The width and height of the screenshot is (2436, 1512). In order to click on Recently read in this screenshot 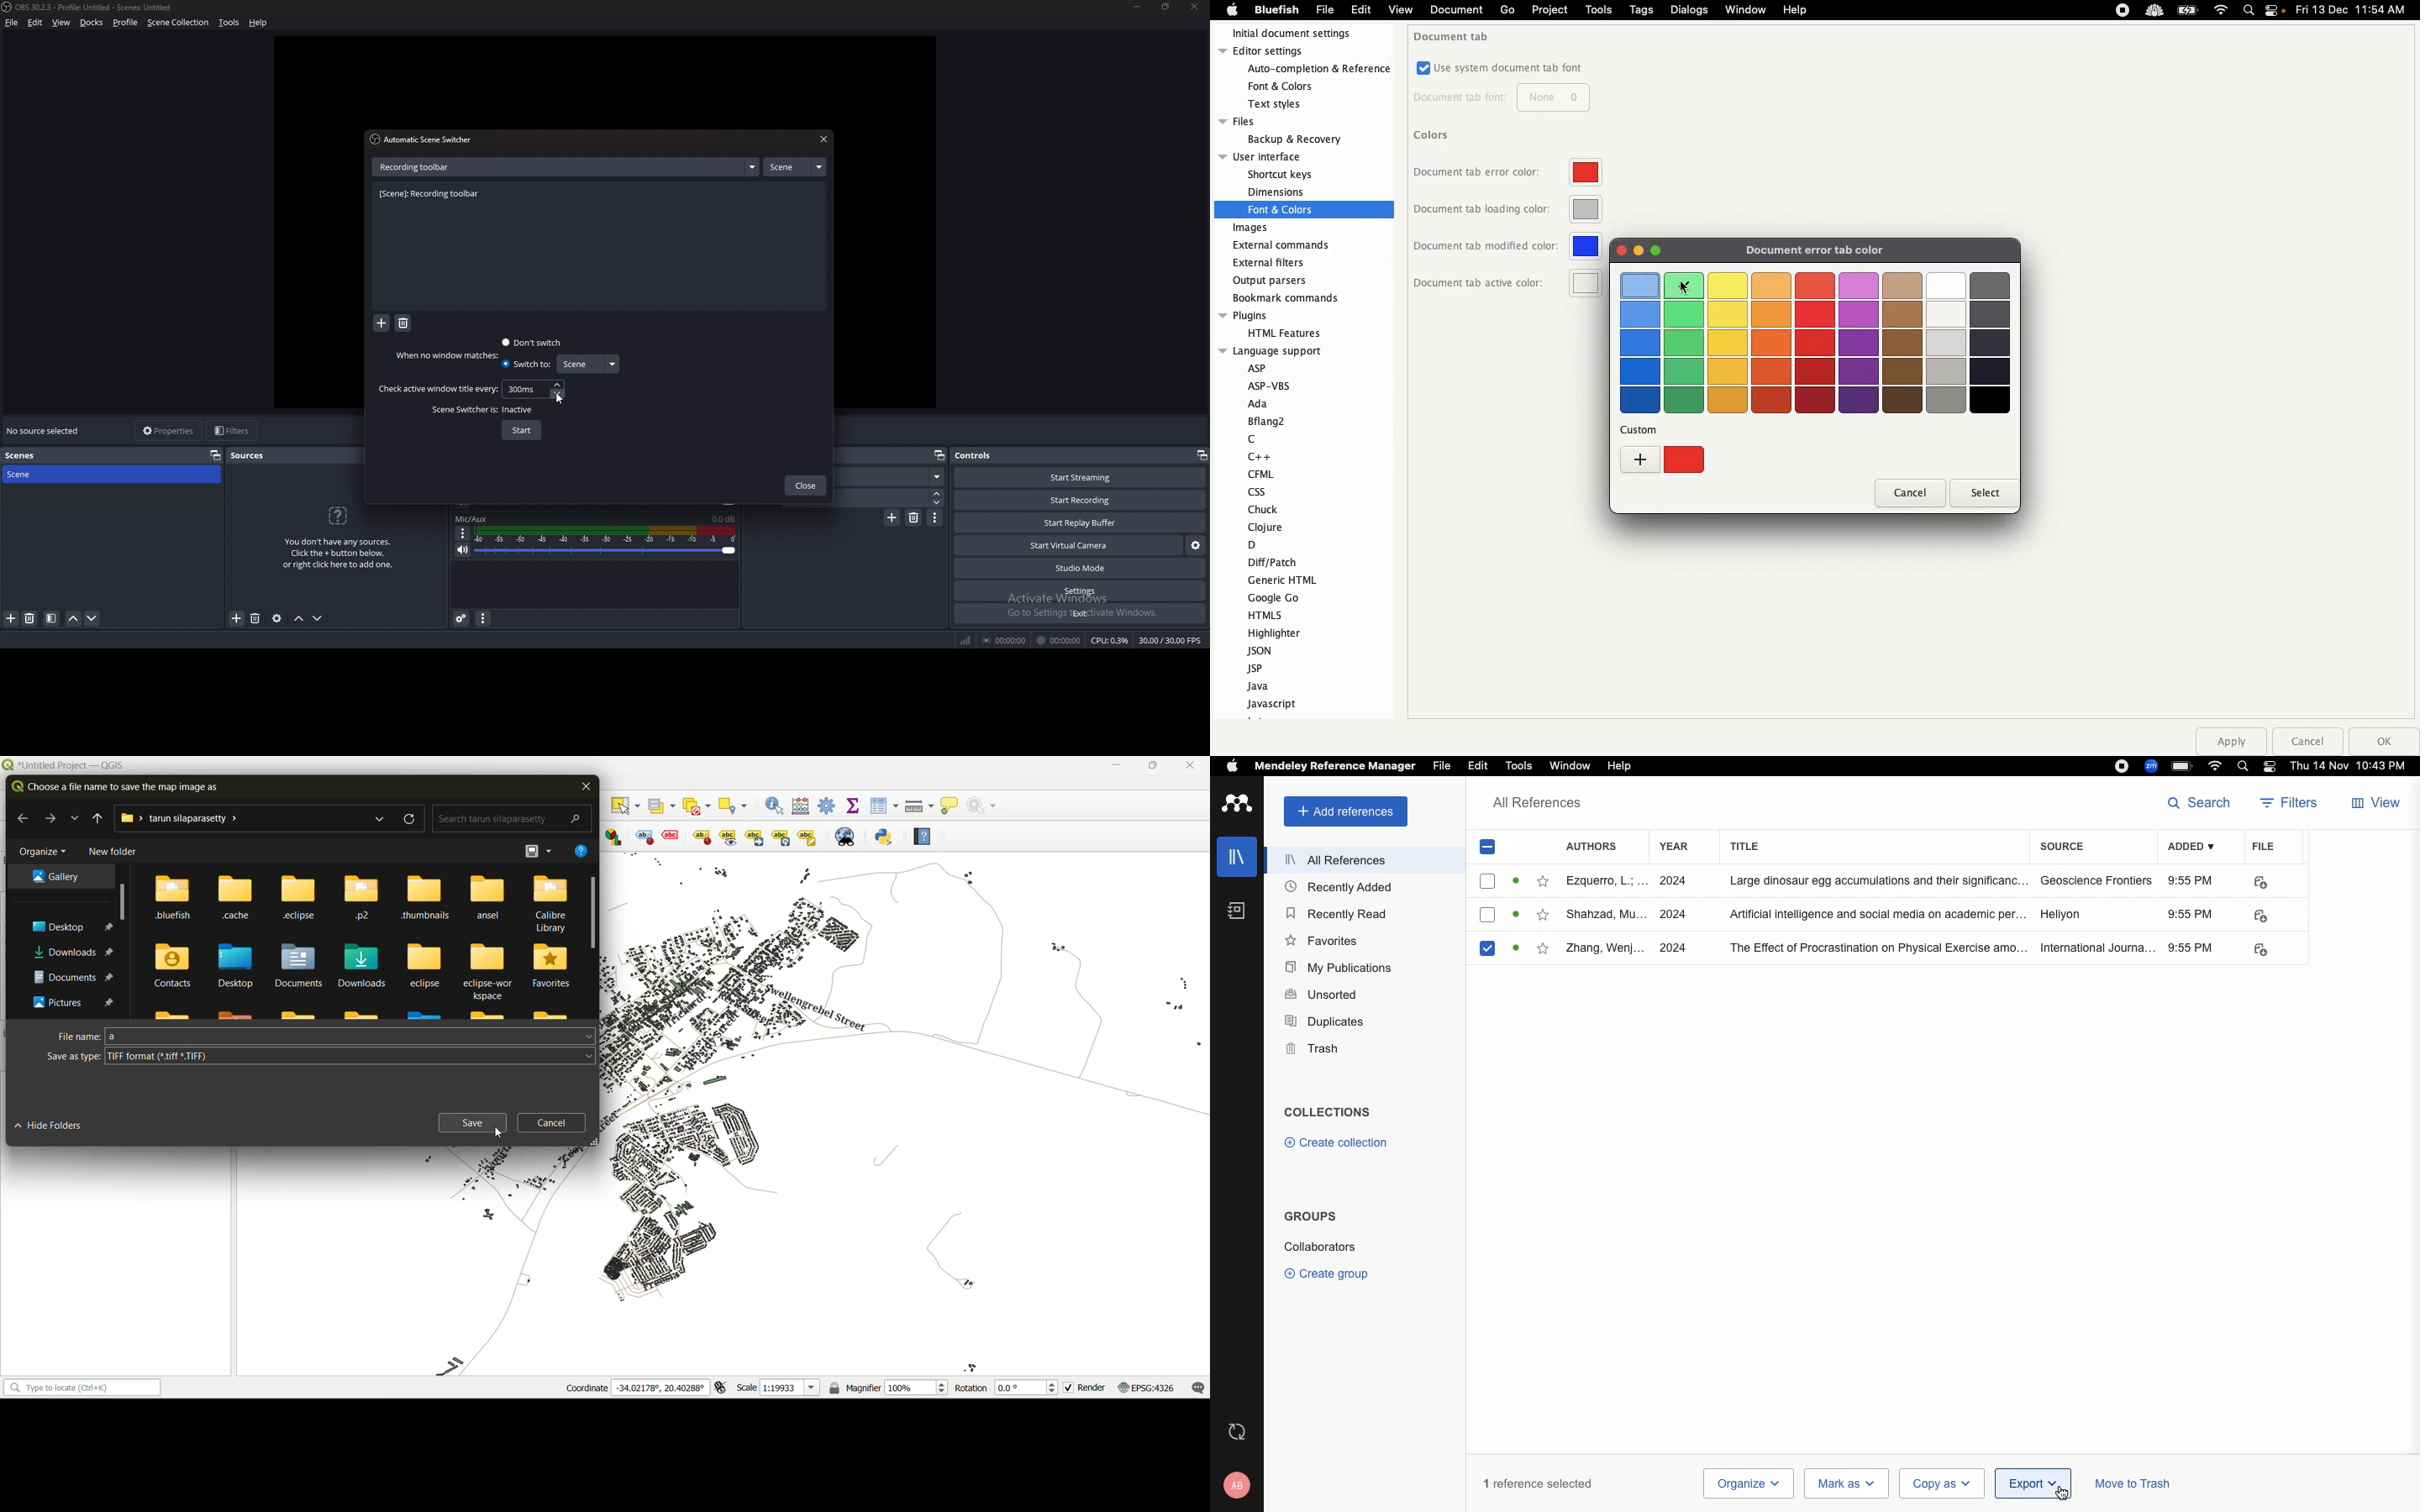, I will do `click(1334, 912)`.